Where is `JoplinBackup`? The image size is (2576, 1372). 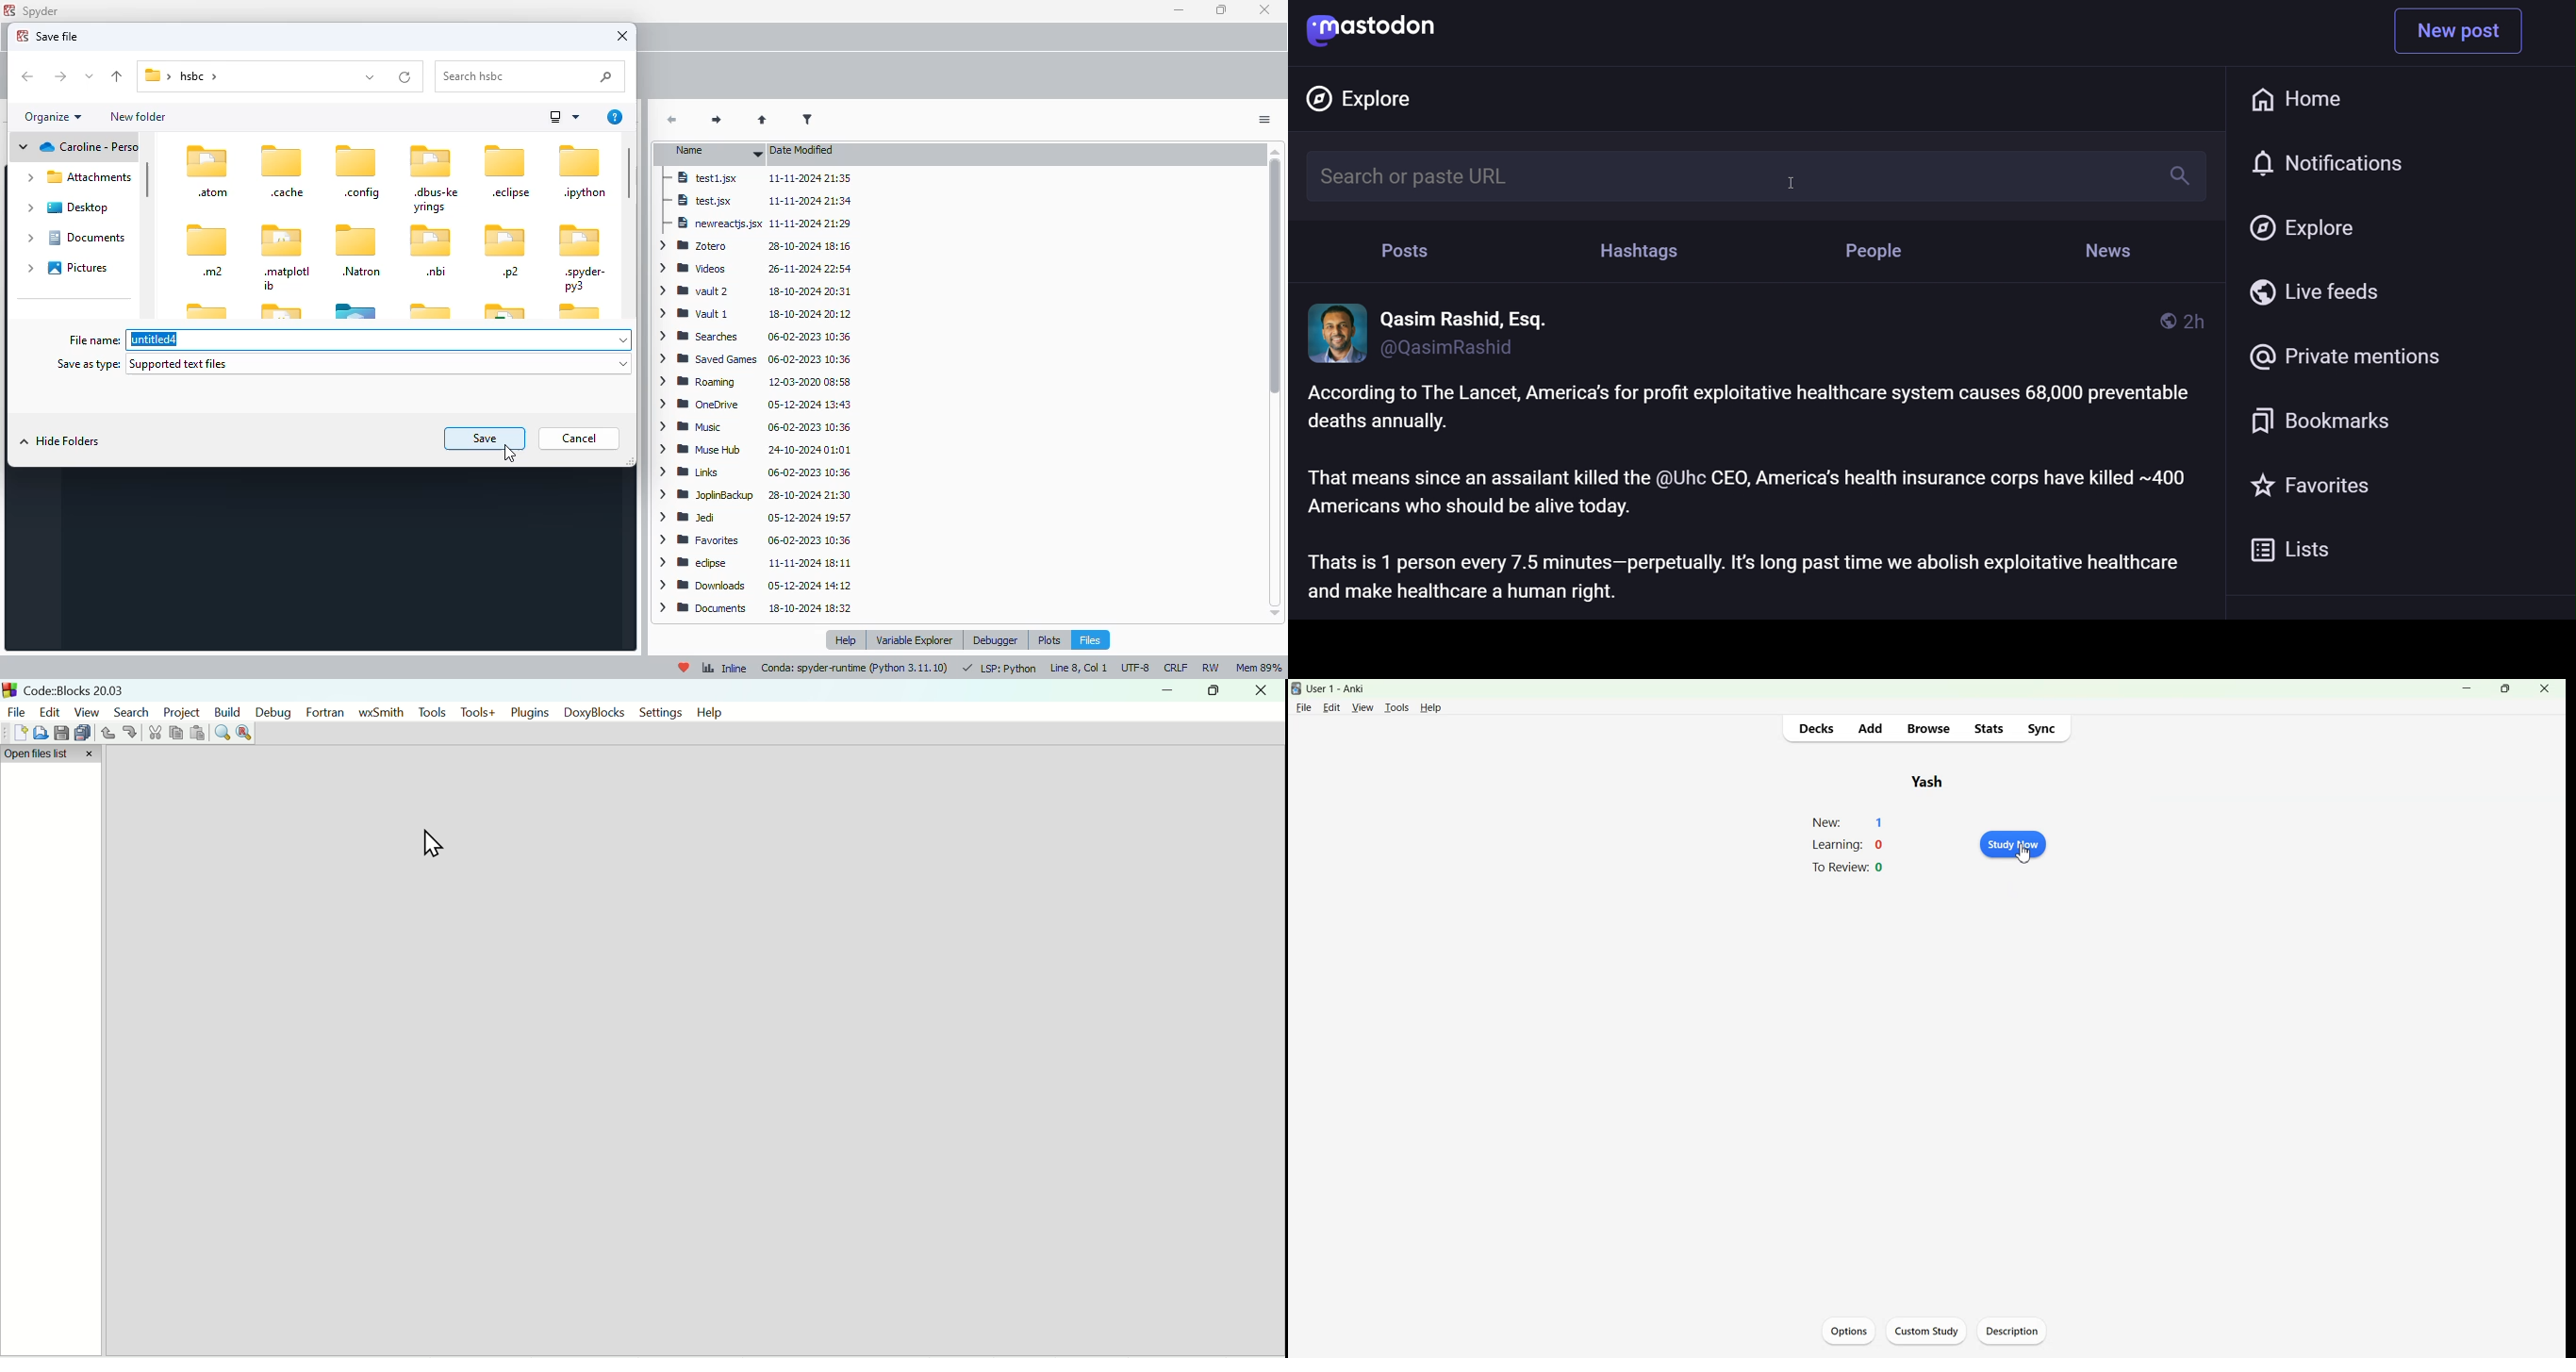
JoplinBackup is located at coordinates (708, 496).